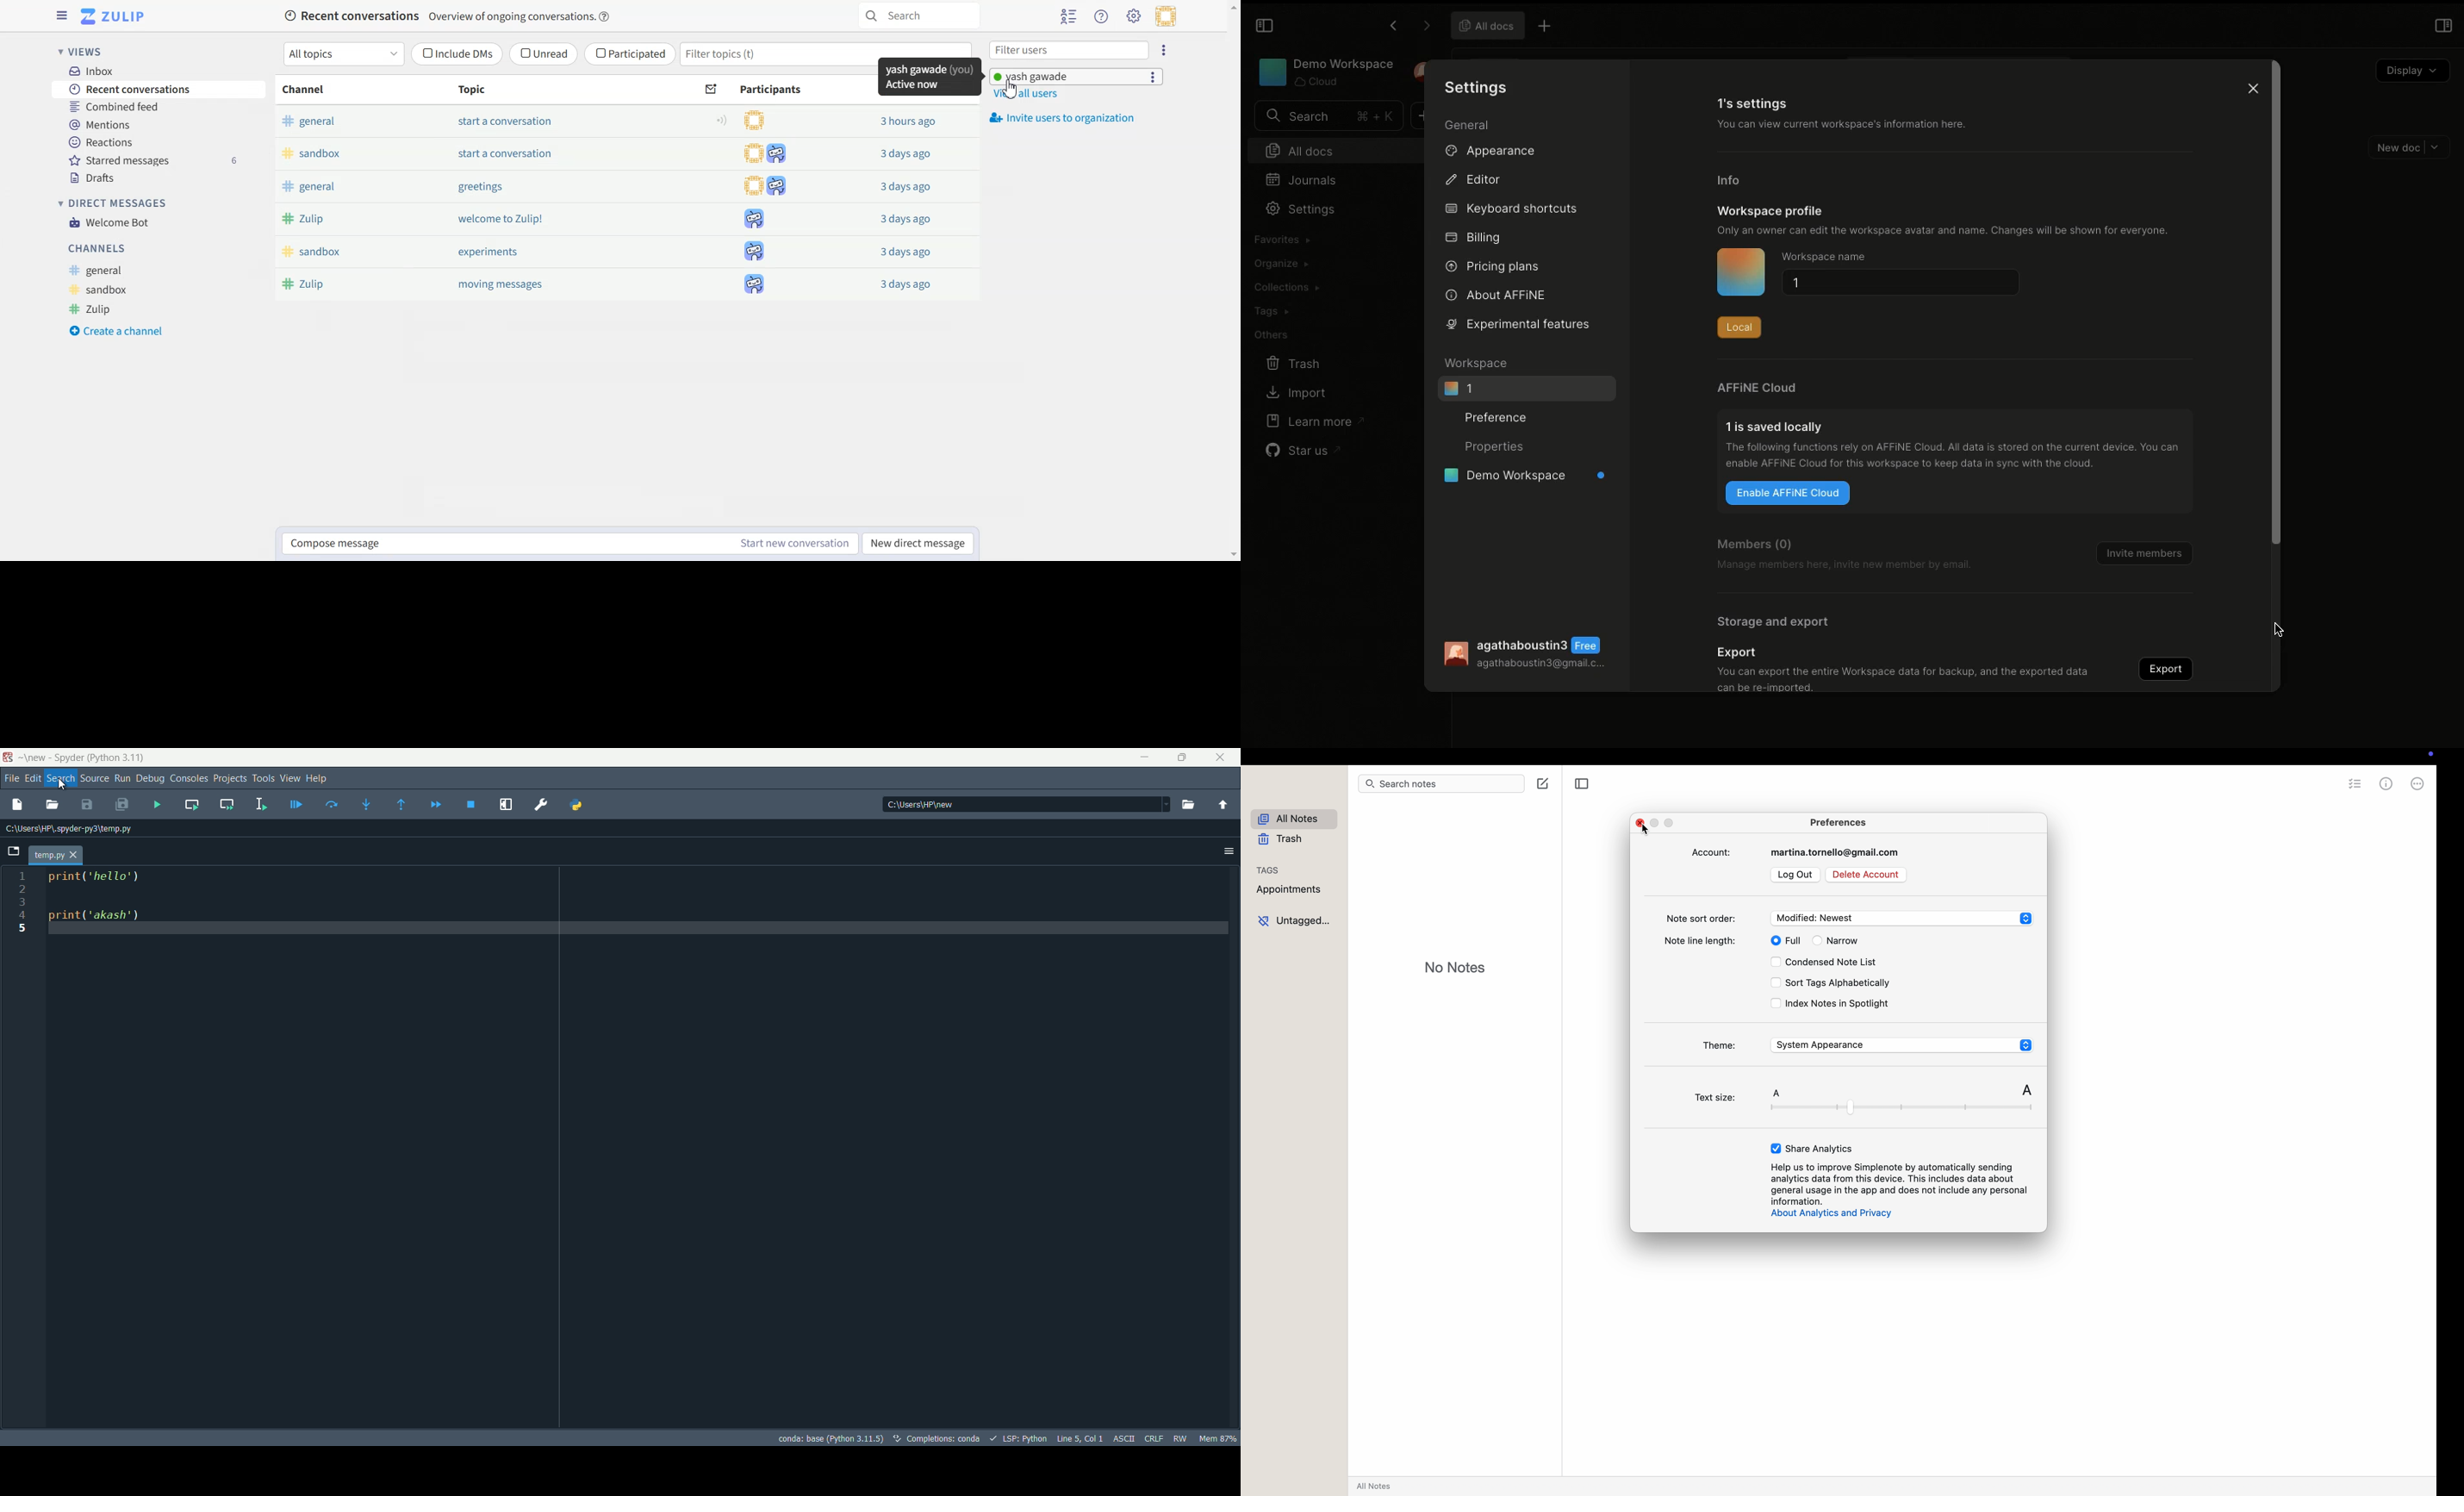 The height and width of the screenshot is (1512, 2464). What do you see at coordinates (1296, 394) in the screenshot?
I see `Import` at bounding box center [1296, 394].